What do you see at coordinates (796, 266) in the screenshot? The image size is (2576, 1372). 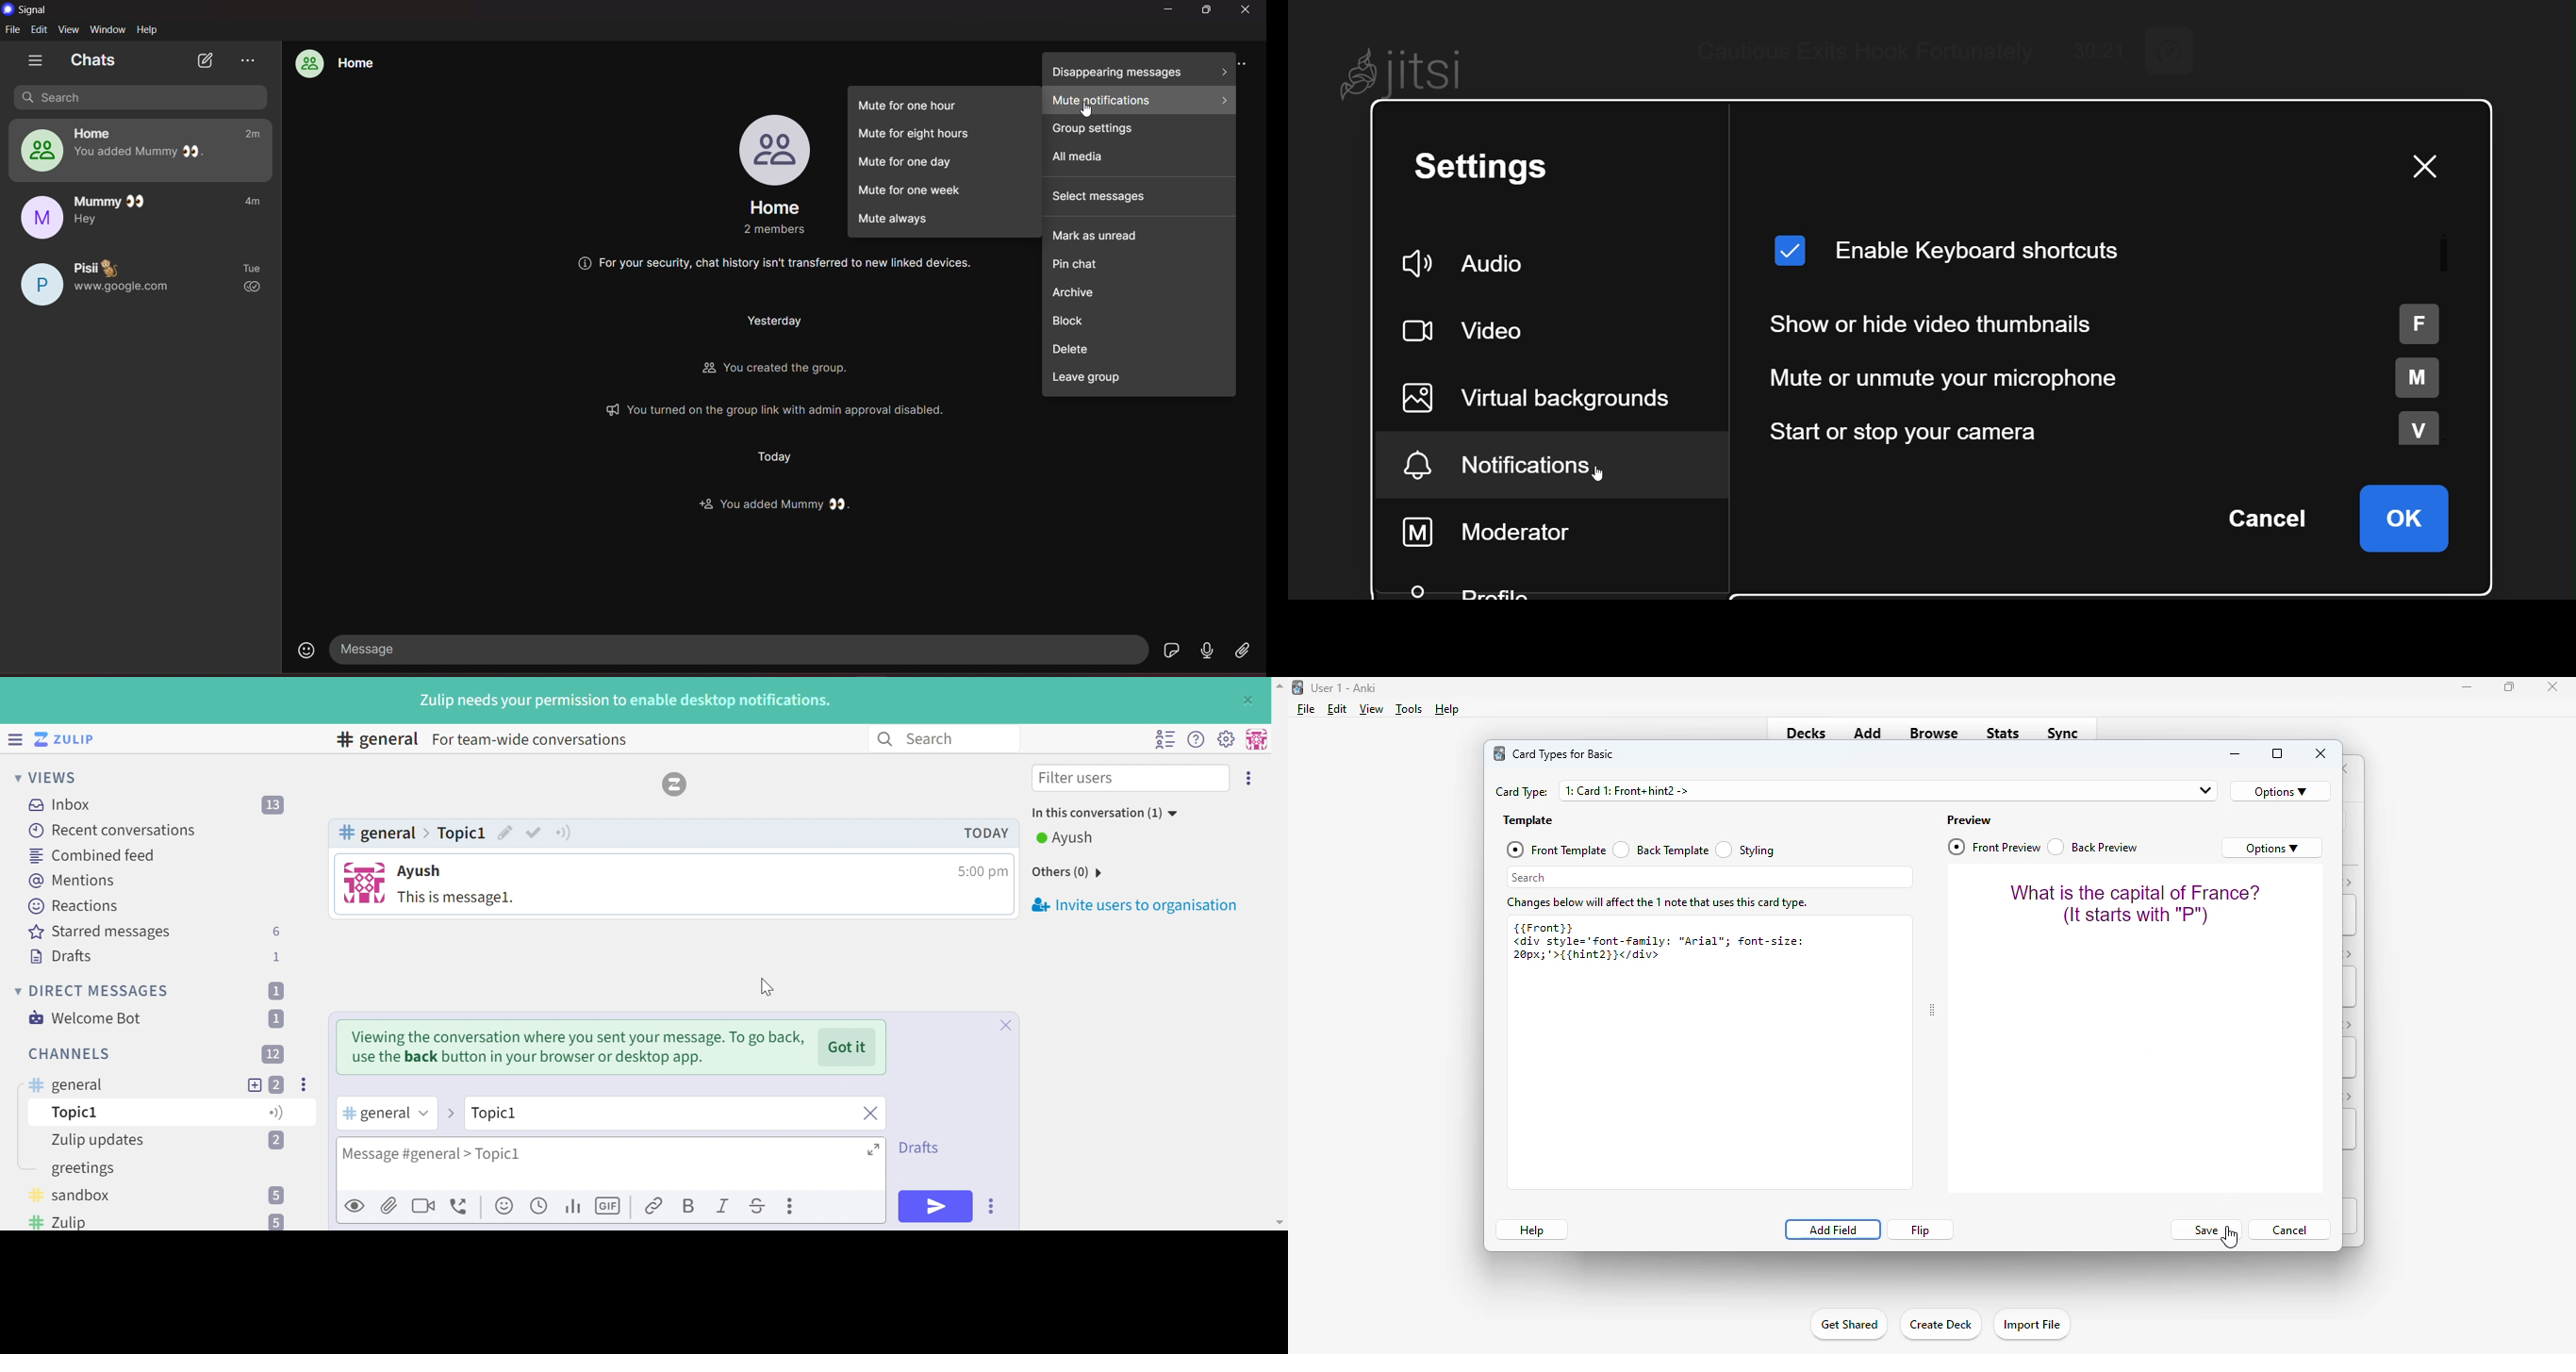 I see `` at bounding box center [796, 266].